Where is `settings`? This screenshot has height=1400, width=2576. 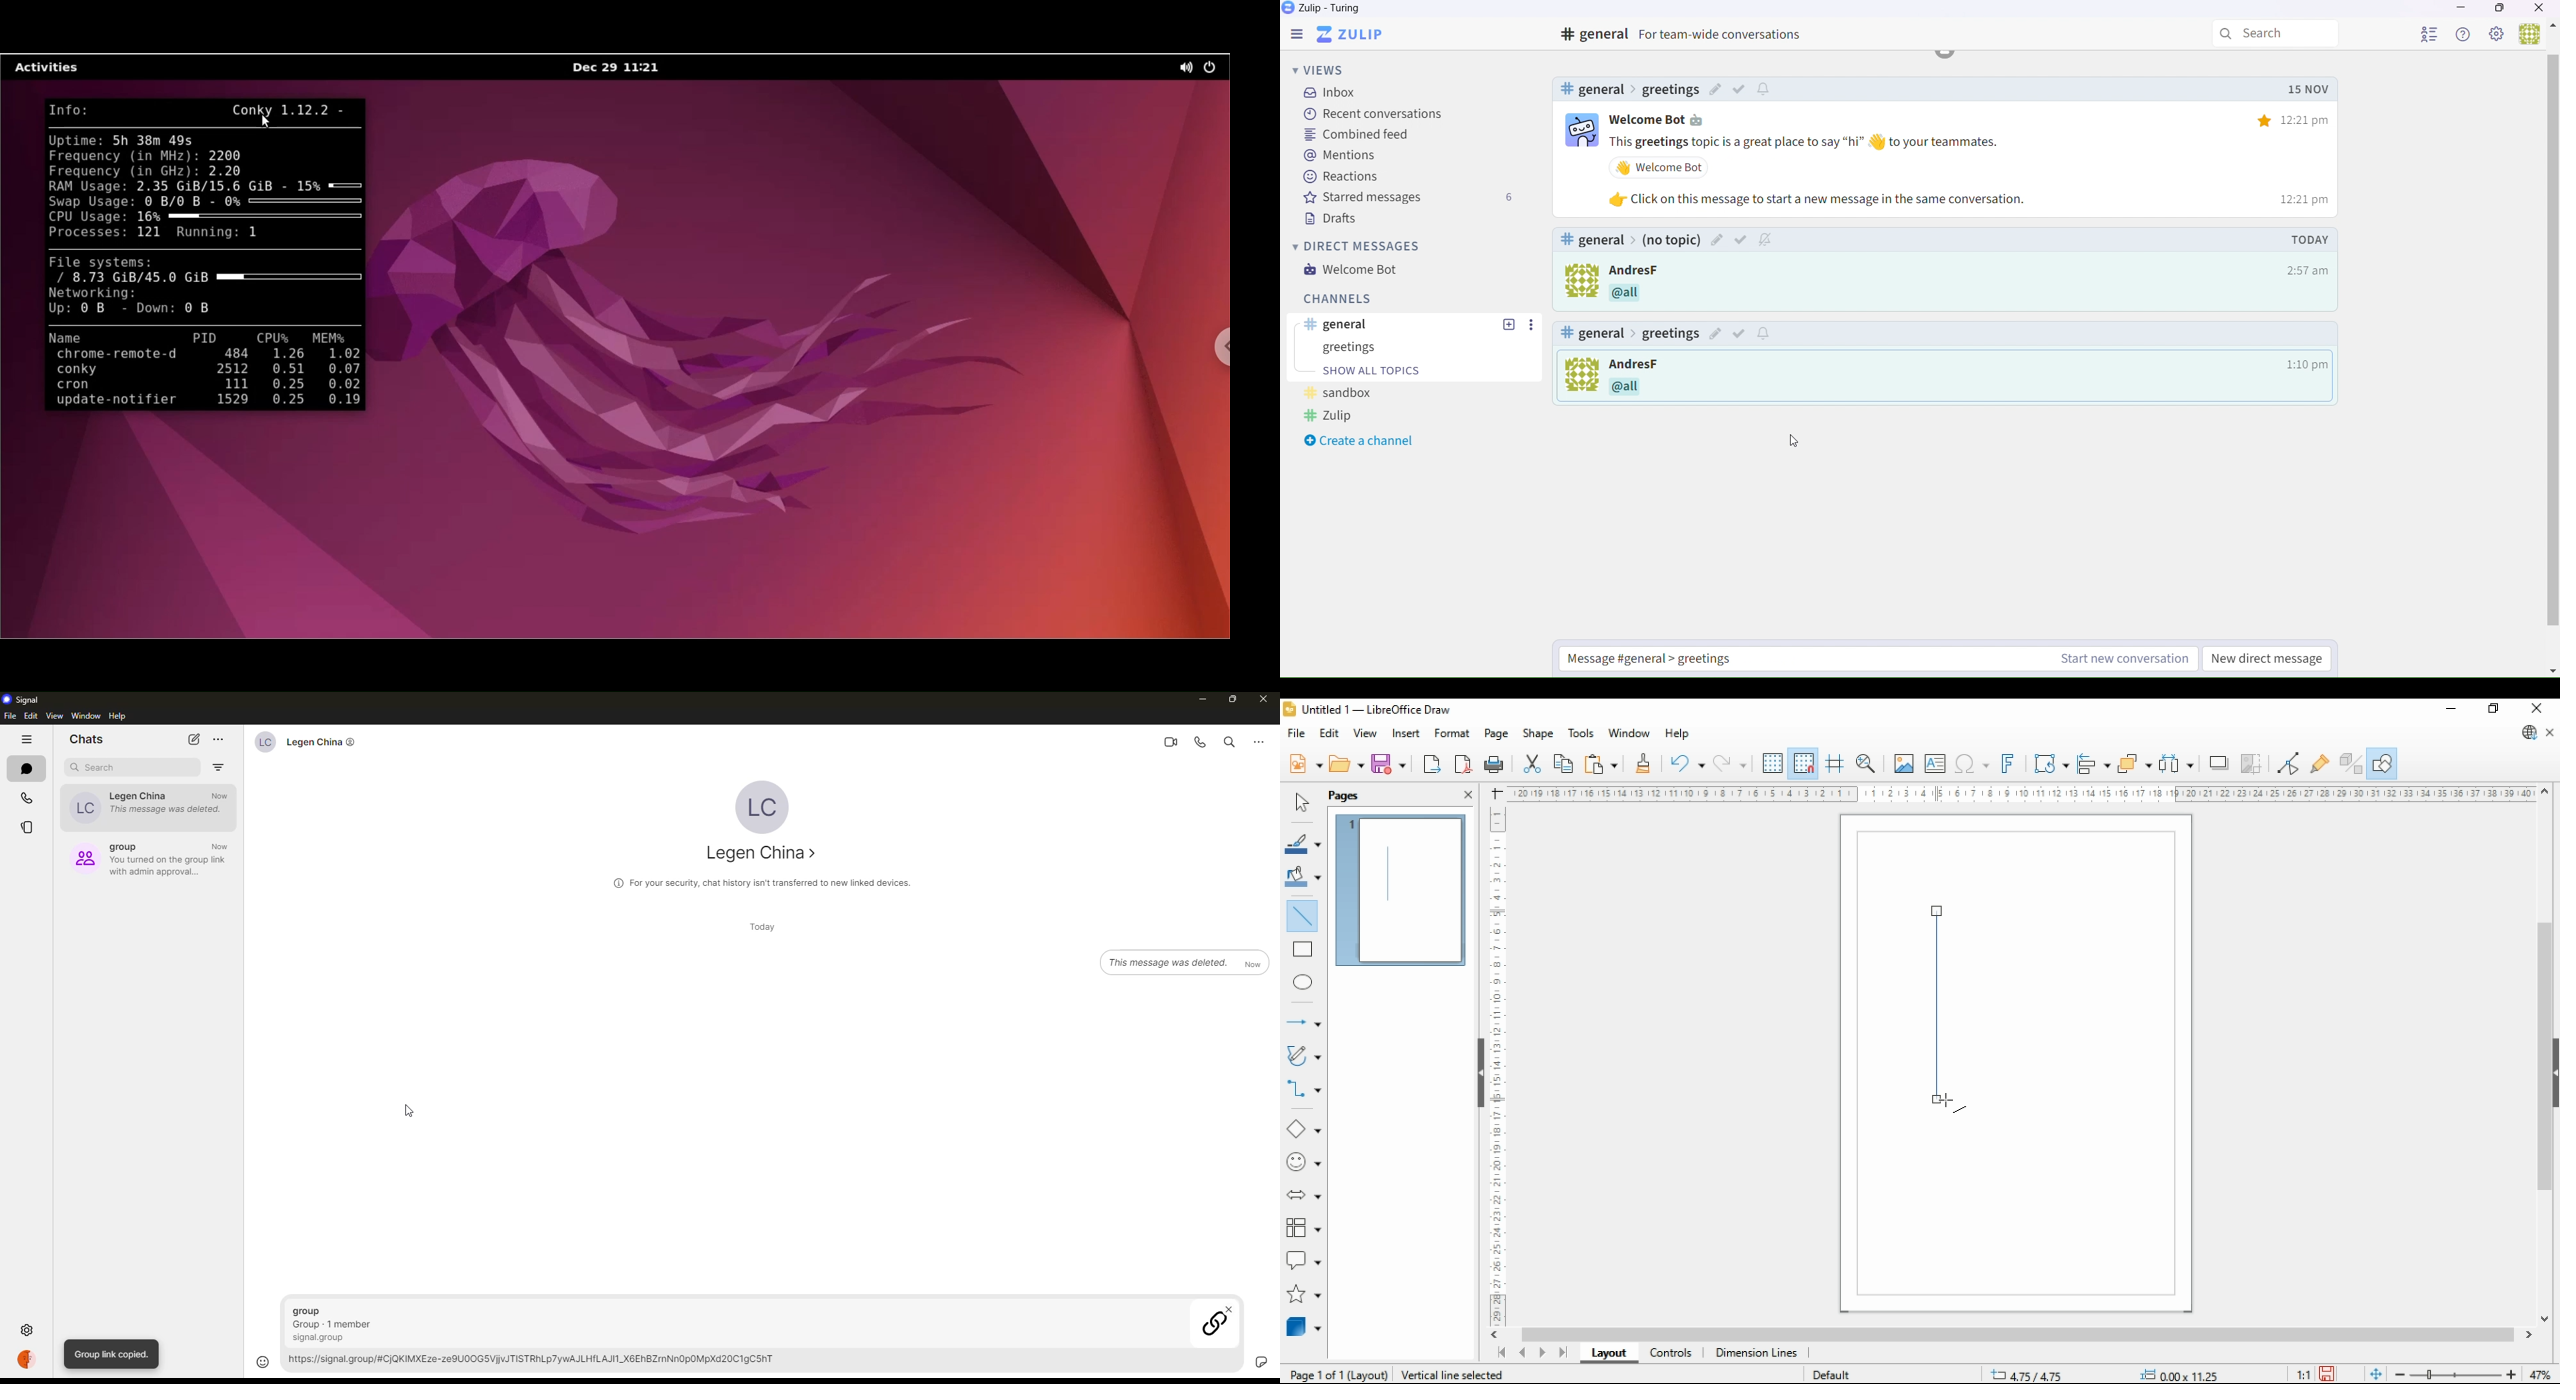
settings is located at coordinates (28, 1330).